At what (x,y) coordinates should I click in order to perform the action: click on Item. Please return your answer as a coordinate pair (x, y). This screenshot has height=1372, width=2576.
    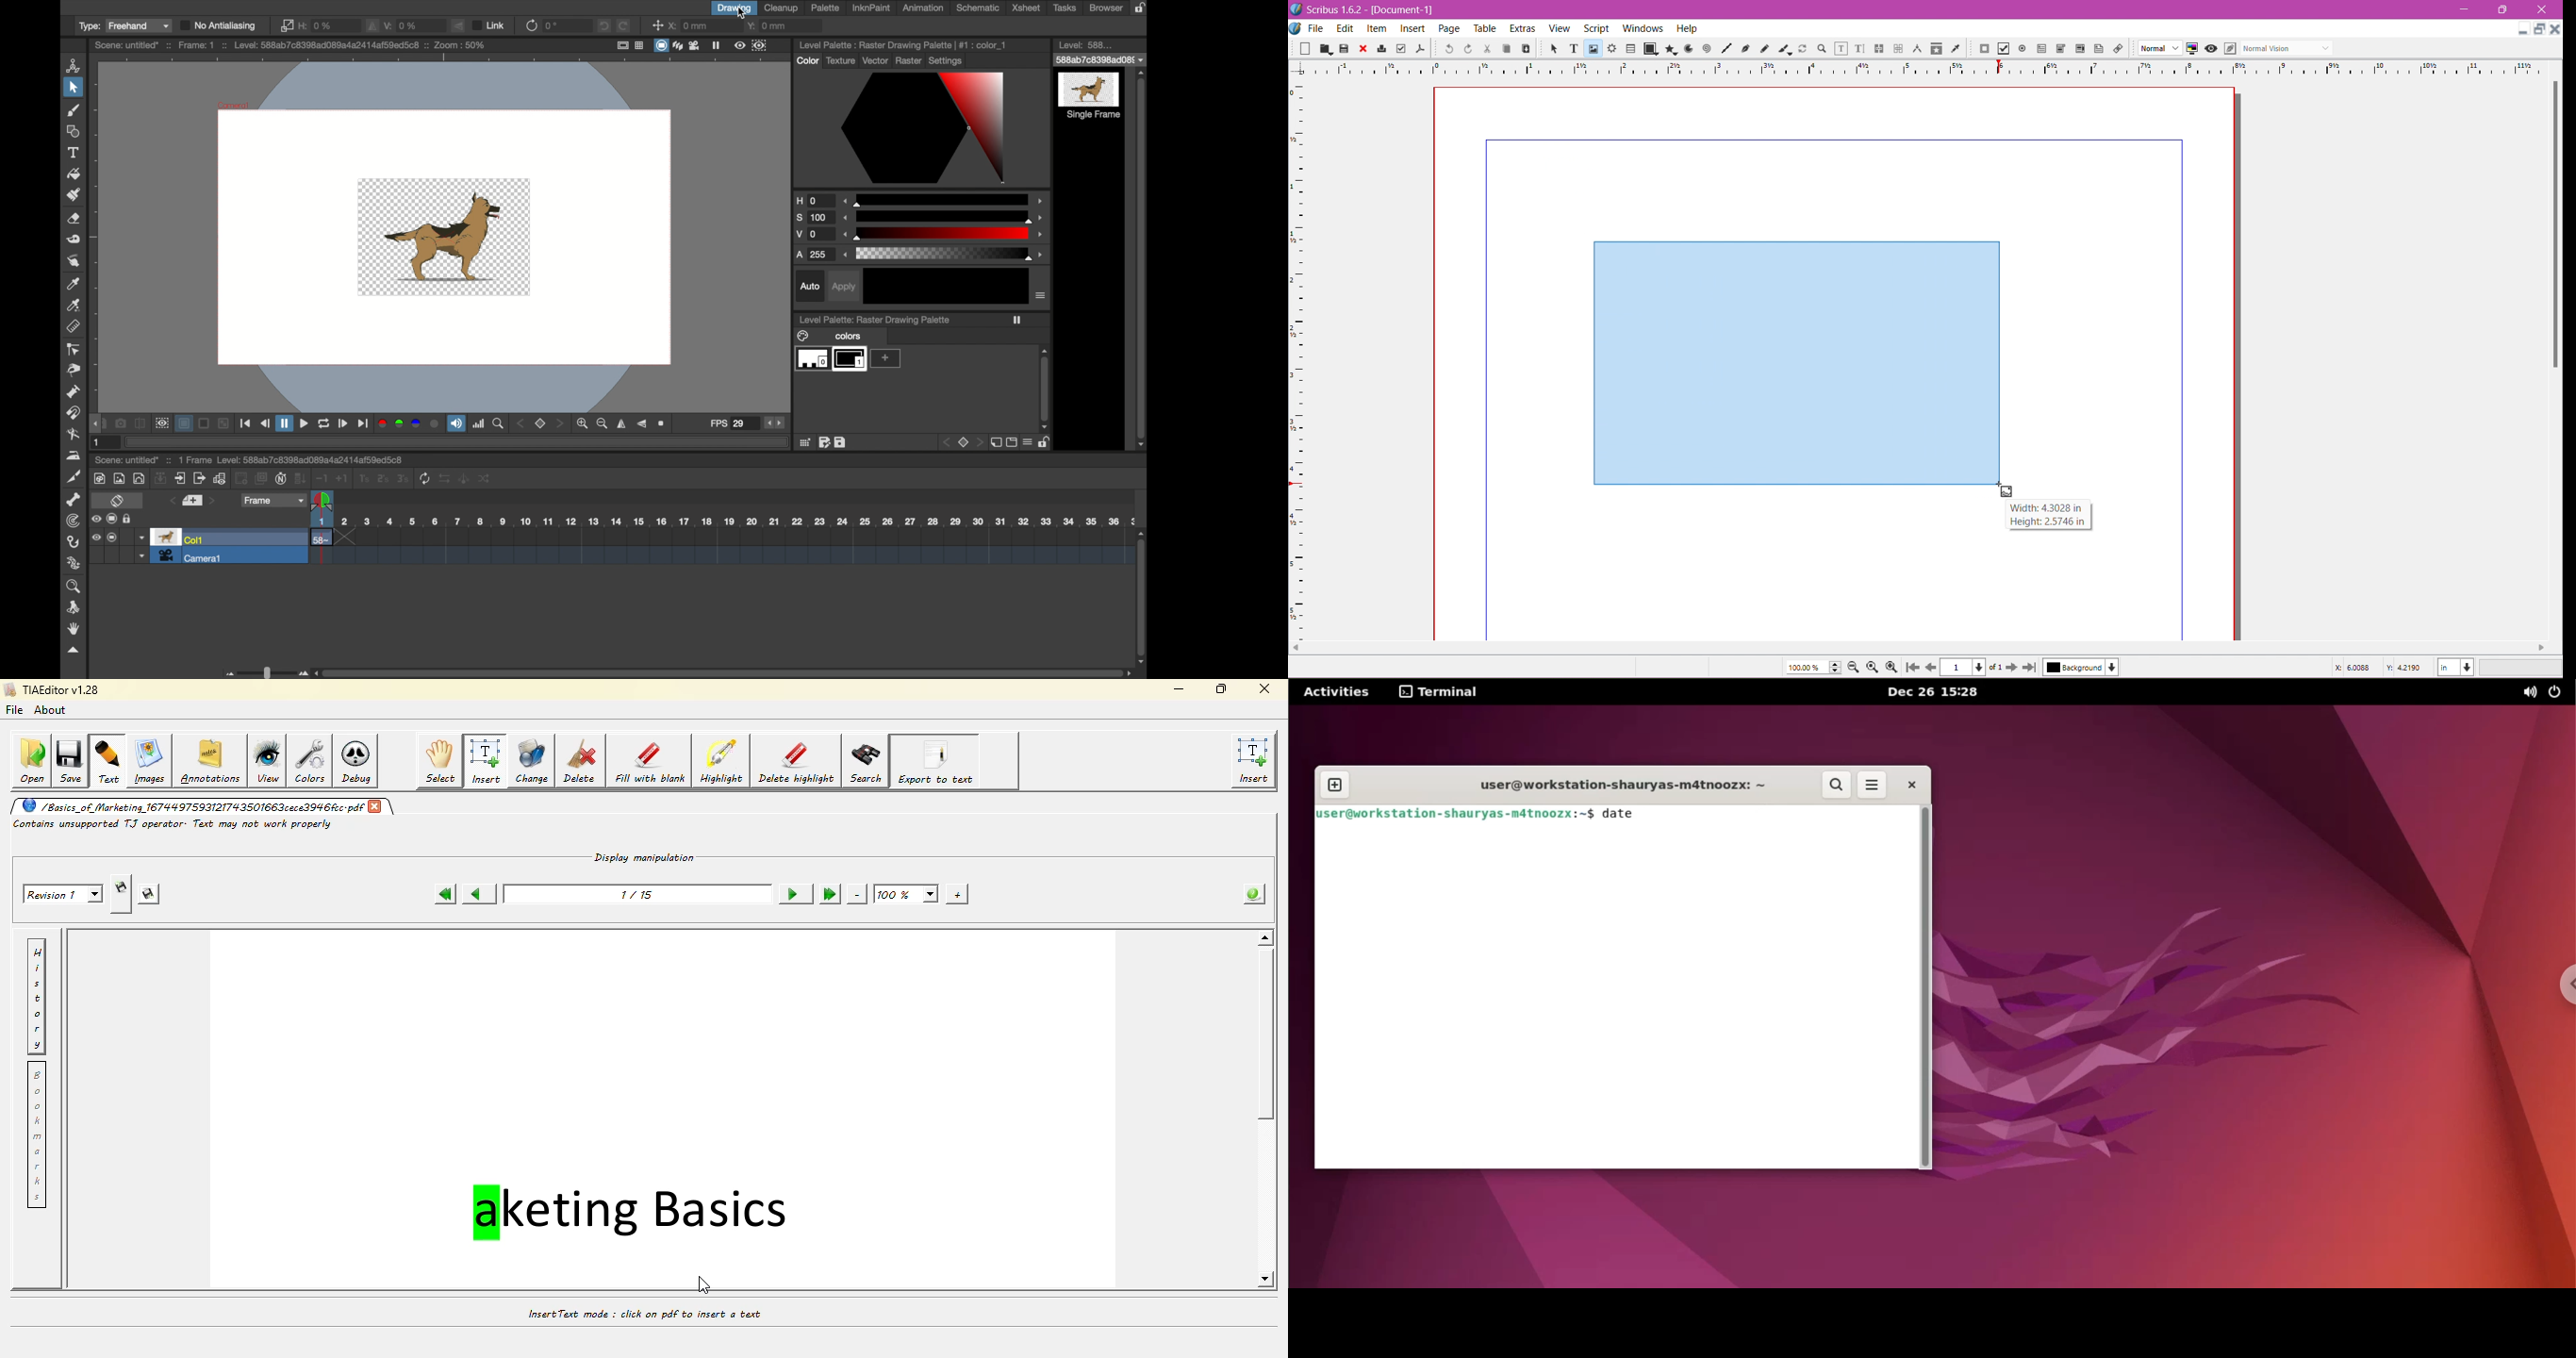
    Looking at the image, I should click on (1376, 30).